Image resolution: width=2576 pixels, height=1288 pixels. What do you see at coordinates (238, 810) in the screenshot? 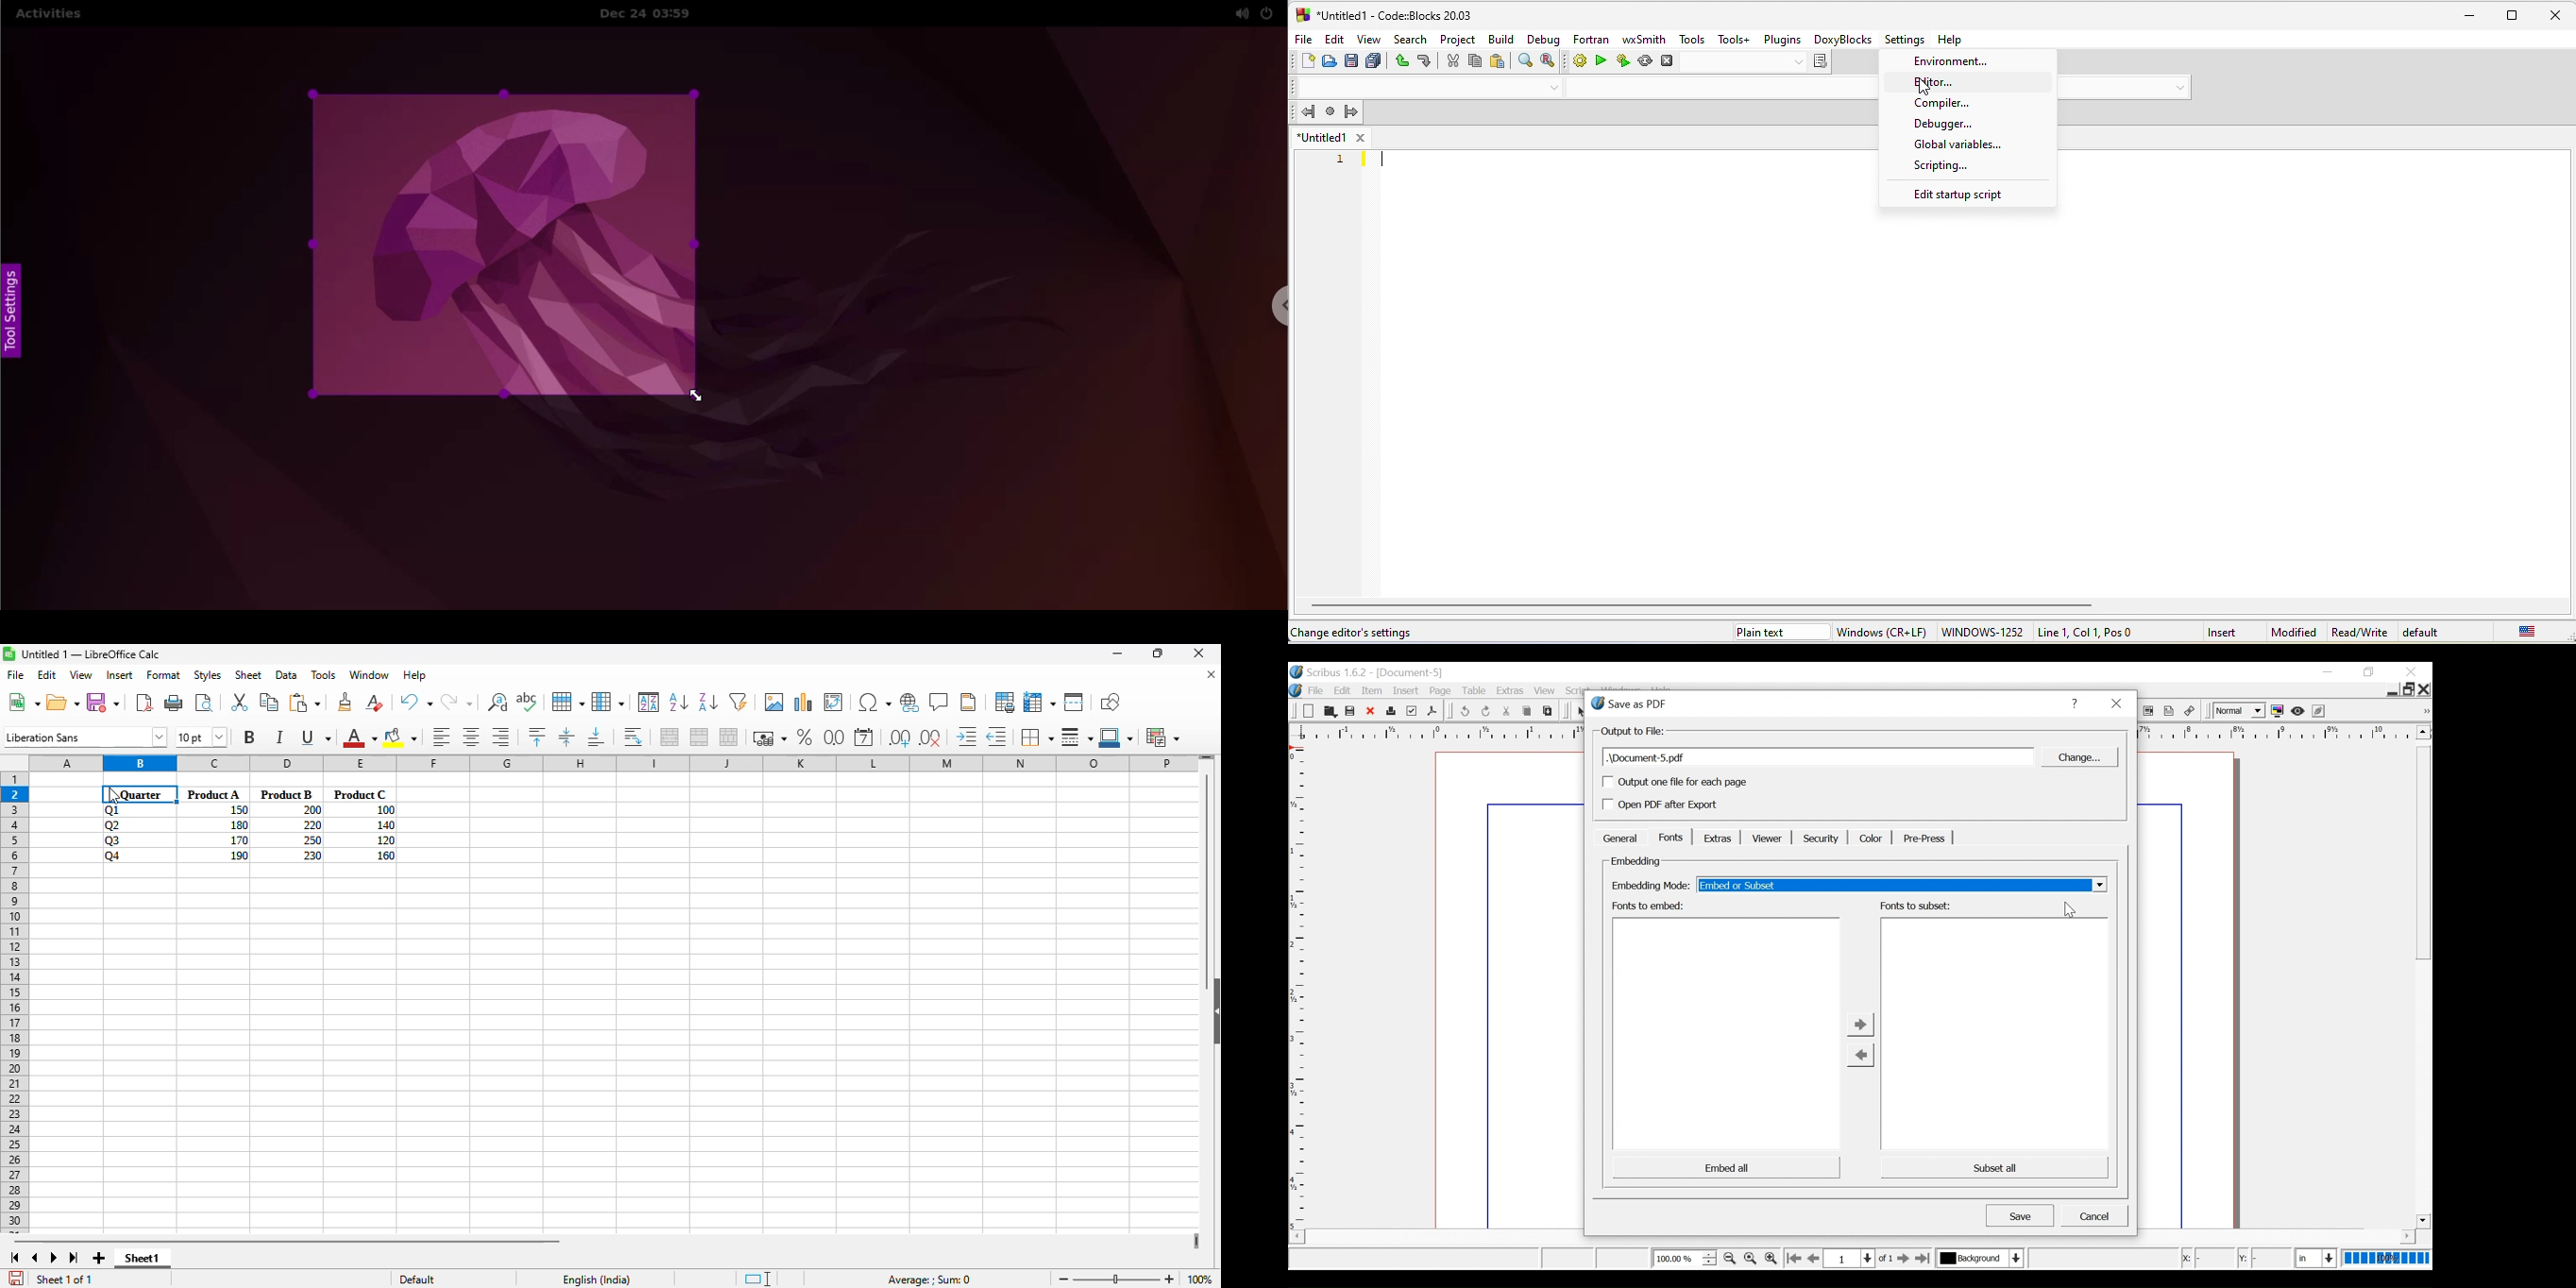
I see `150` at bounding box center [238, 810].